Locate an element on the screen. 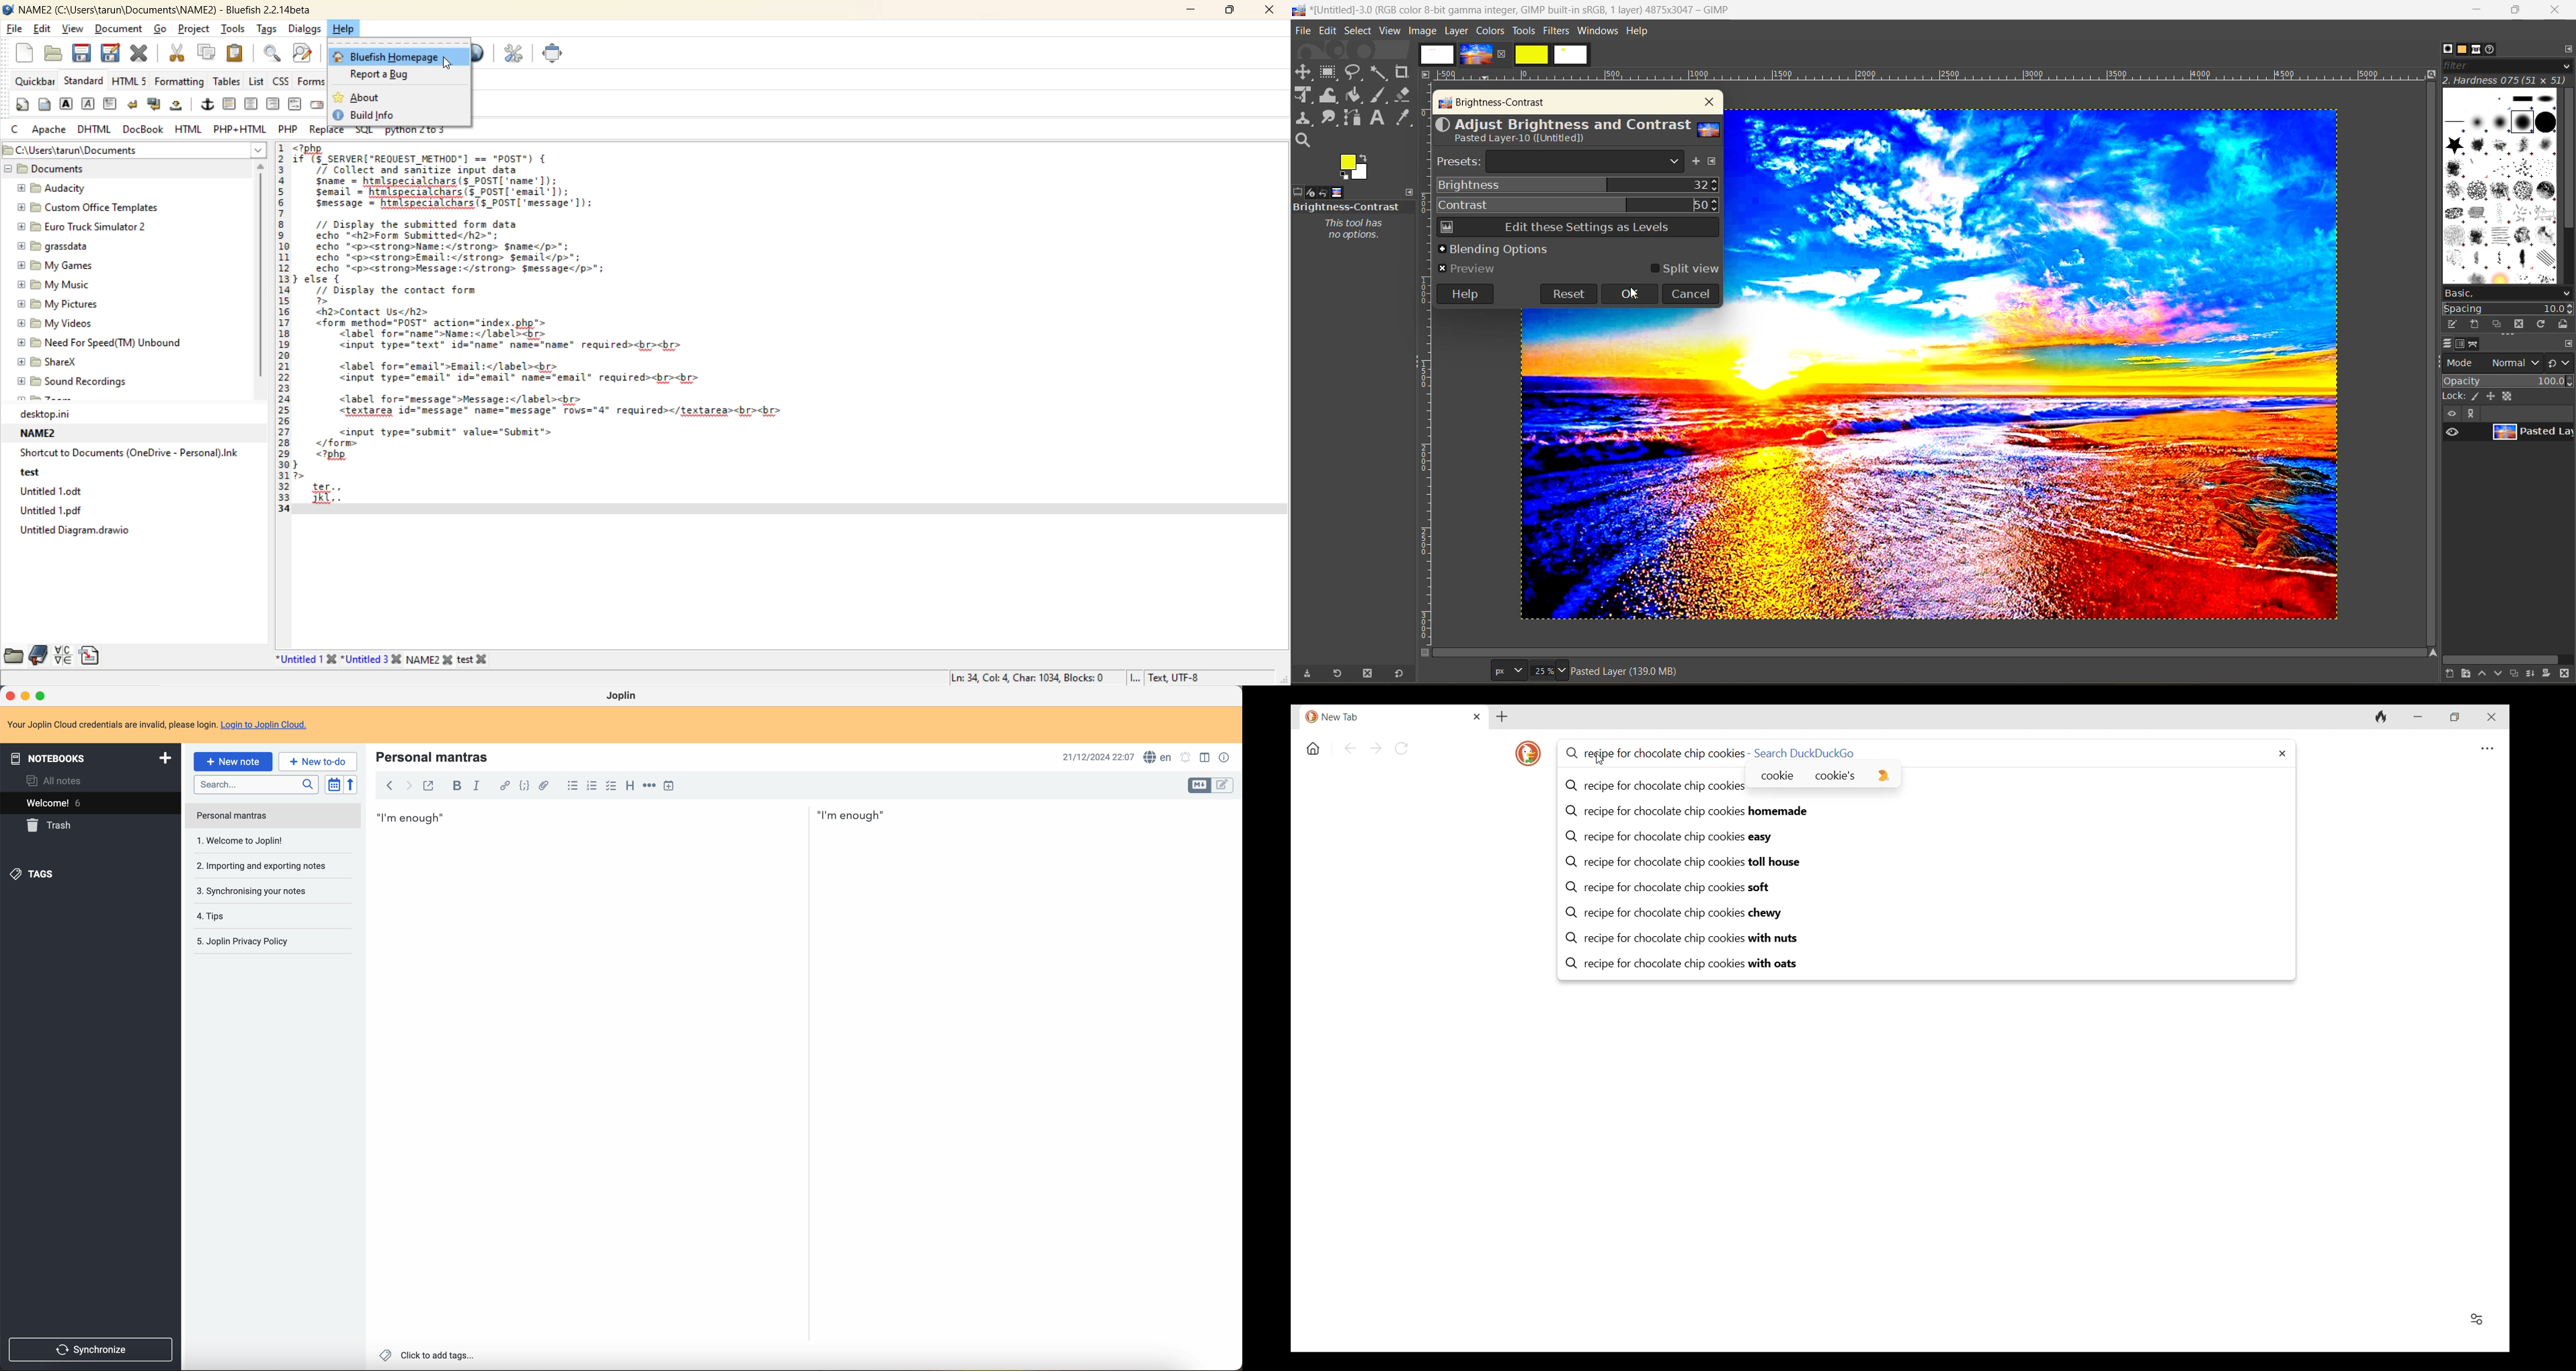 The image size is (2576, 1372). test is located at coordinates (35, 475).